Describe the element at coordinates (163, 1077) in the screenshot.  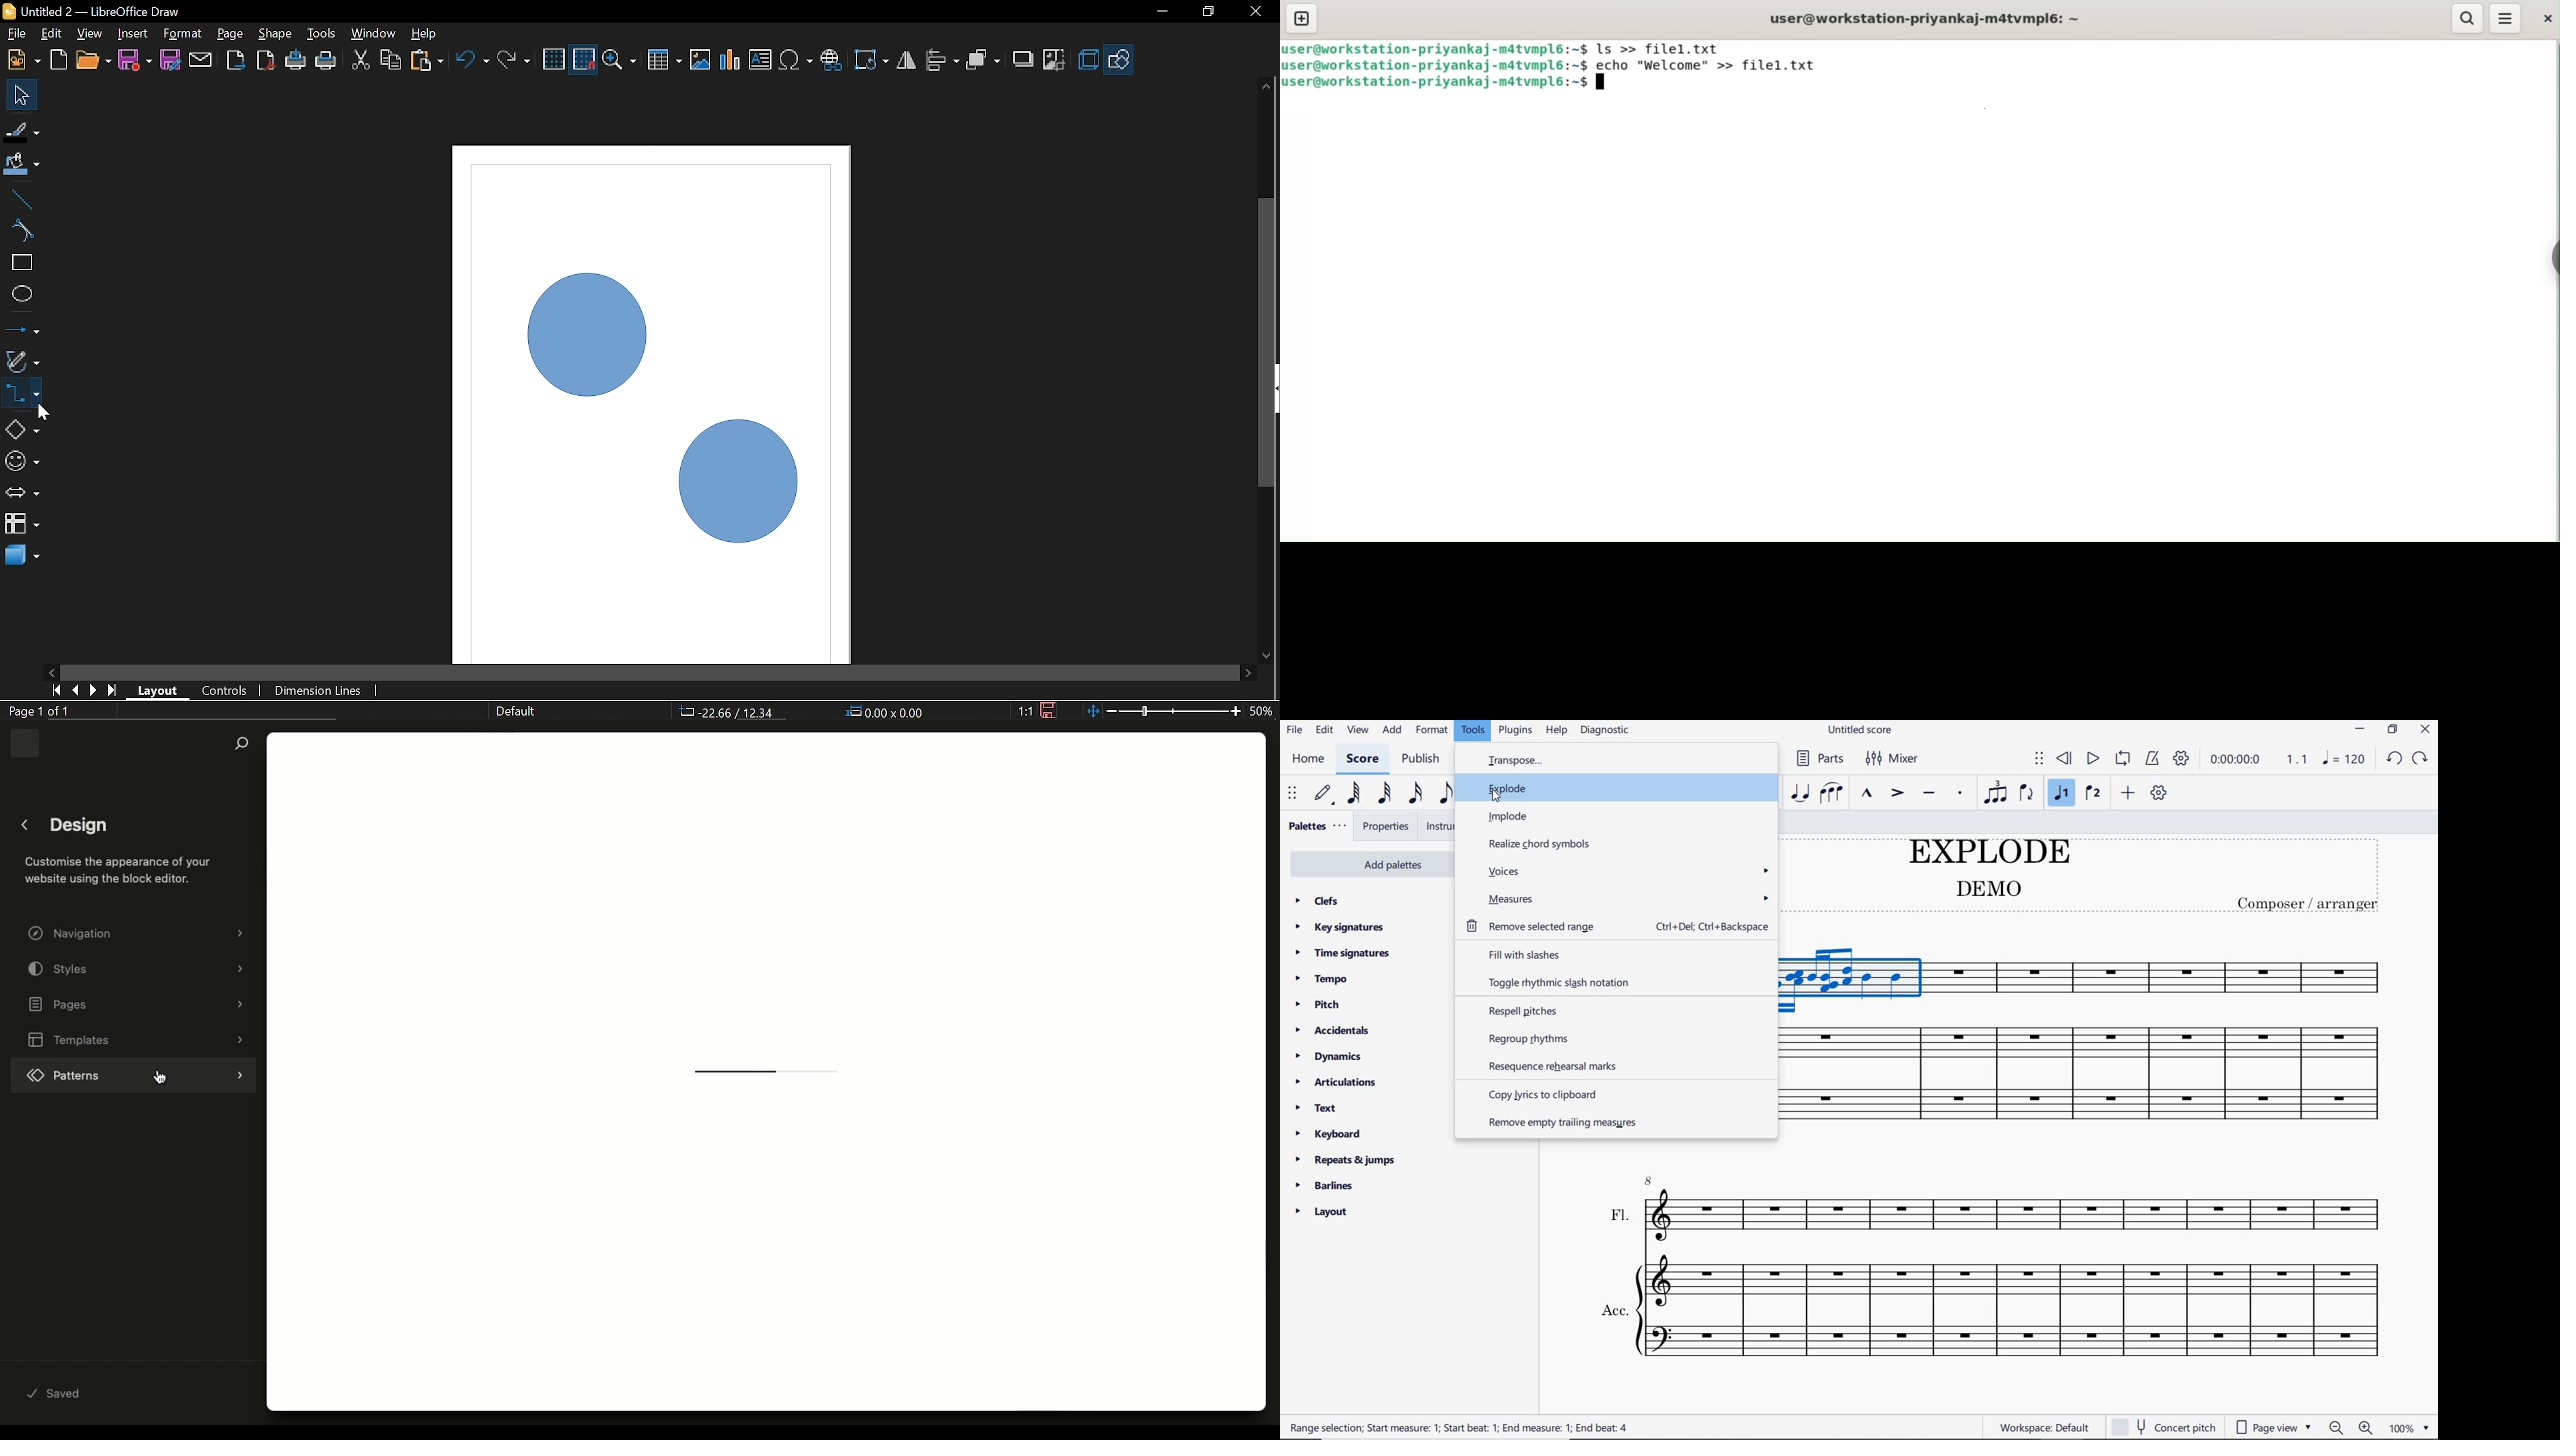
I see `cursor` at that location.